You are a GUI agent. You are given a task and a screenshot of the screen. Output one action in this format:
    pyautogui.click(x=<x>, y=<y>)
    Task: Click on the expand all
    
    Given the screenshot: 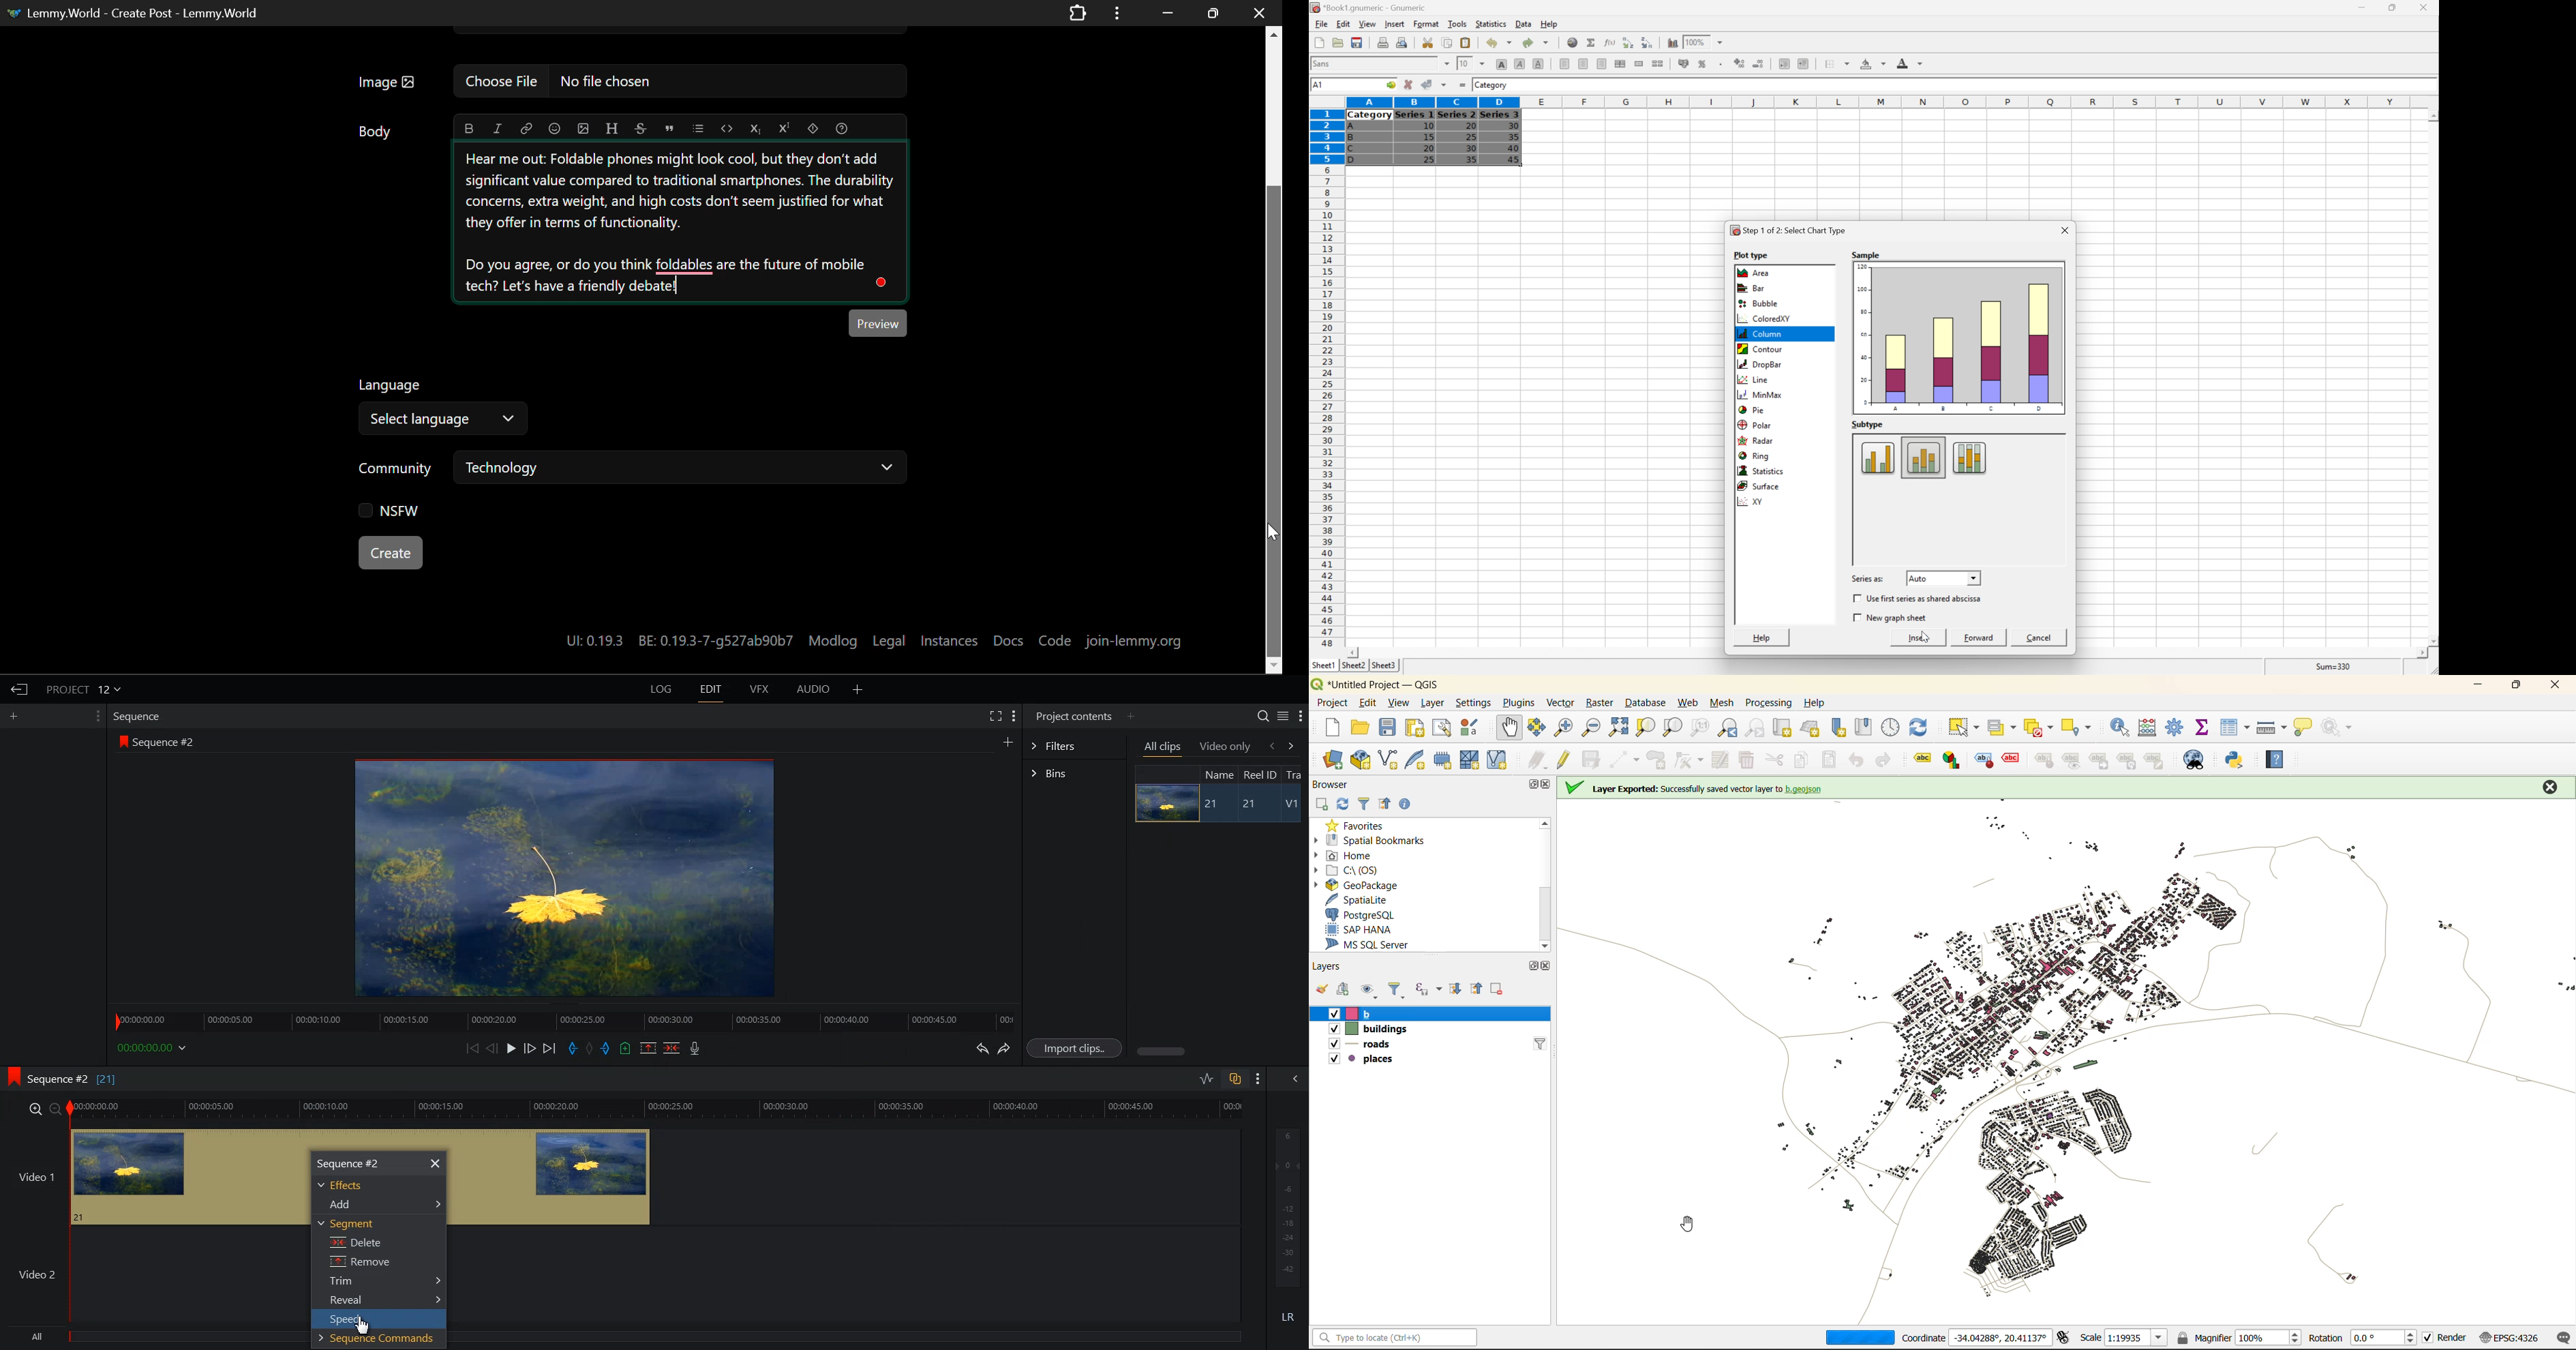 What is the action you would take?
    pyautogui.click(x=1459, y=989)
    